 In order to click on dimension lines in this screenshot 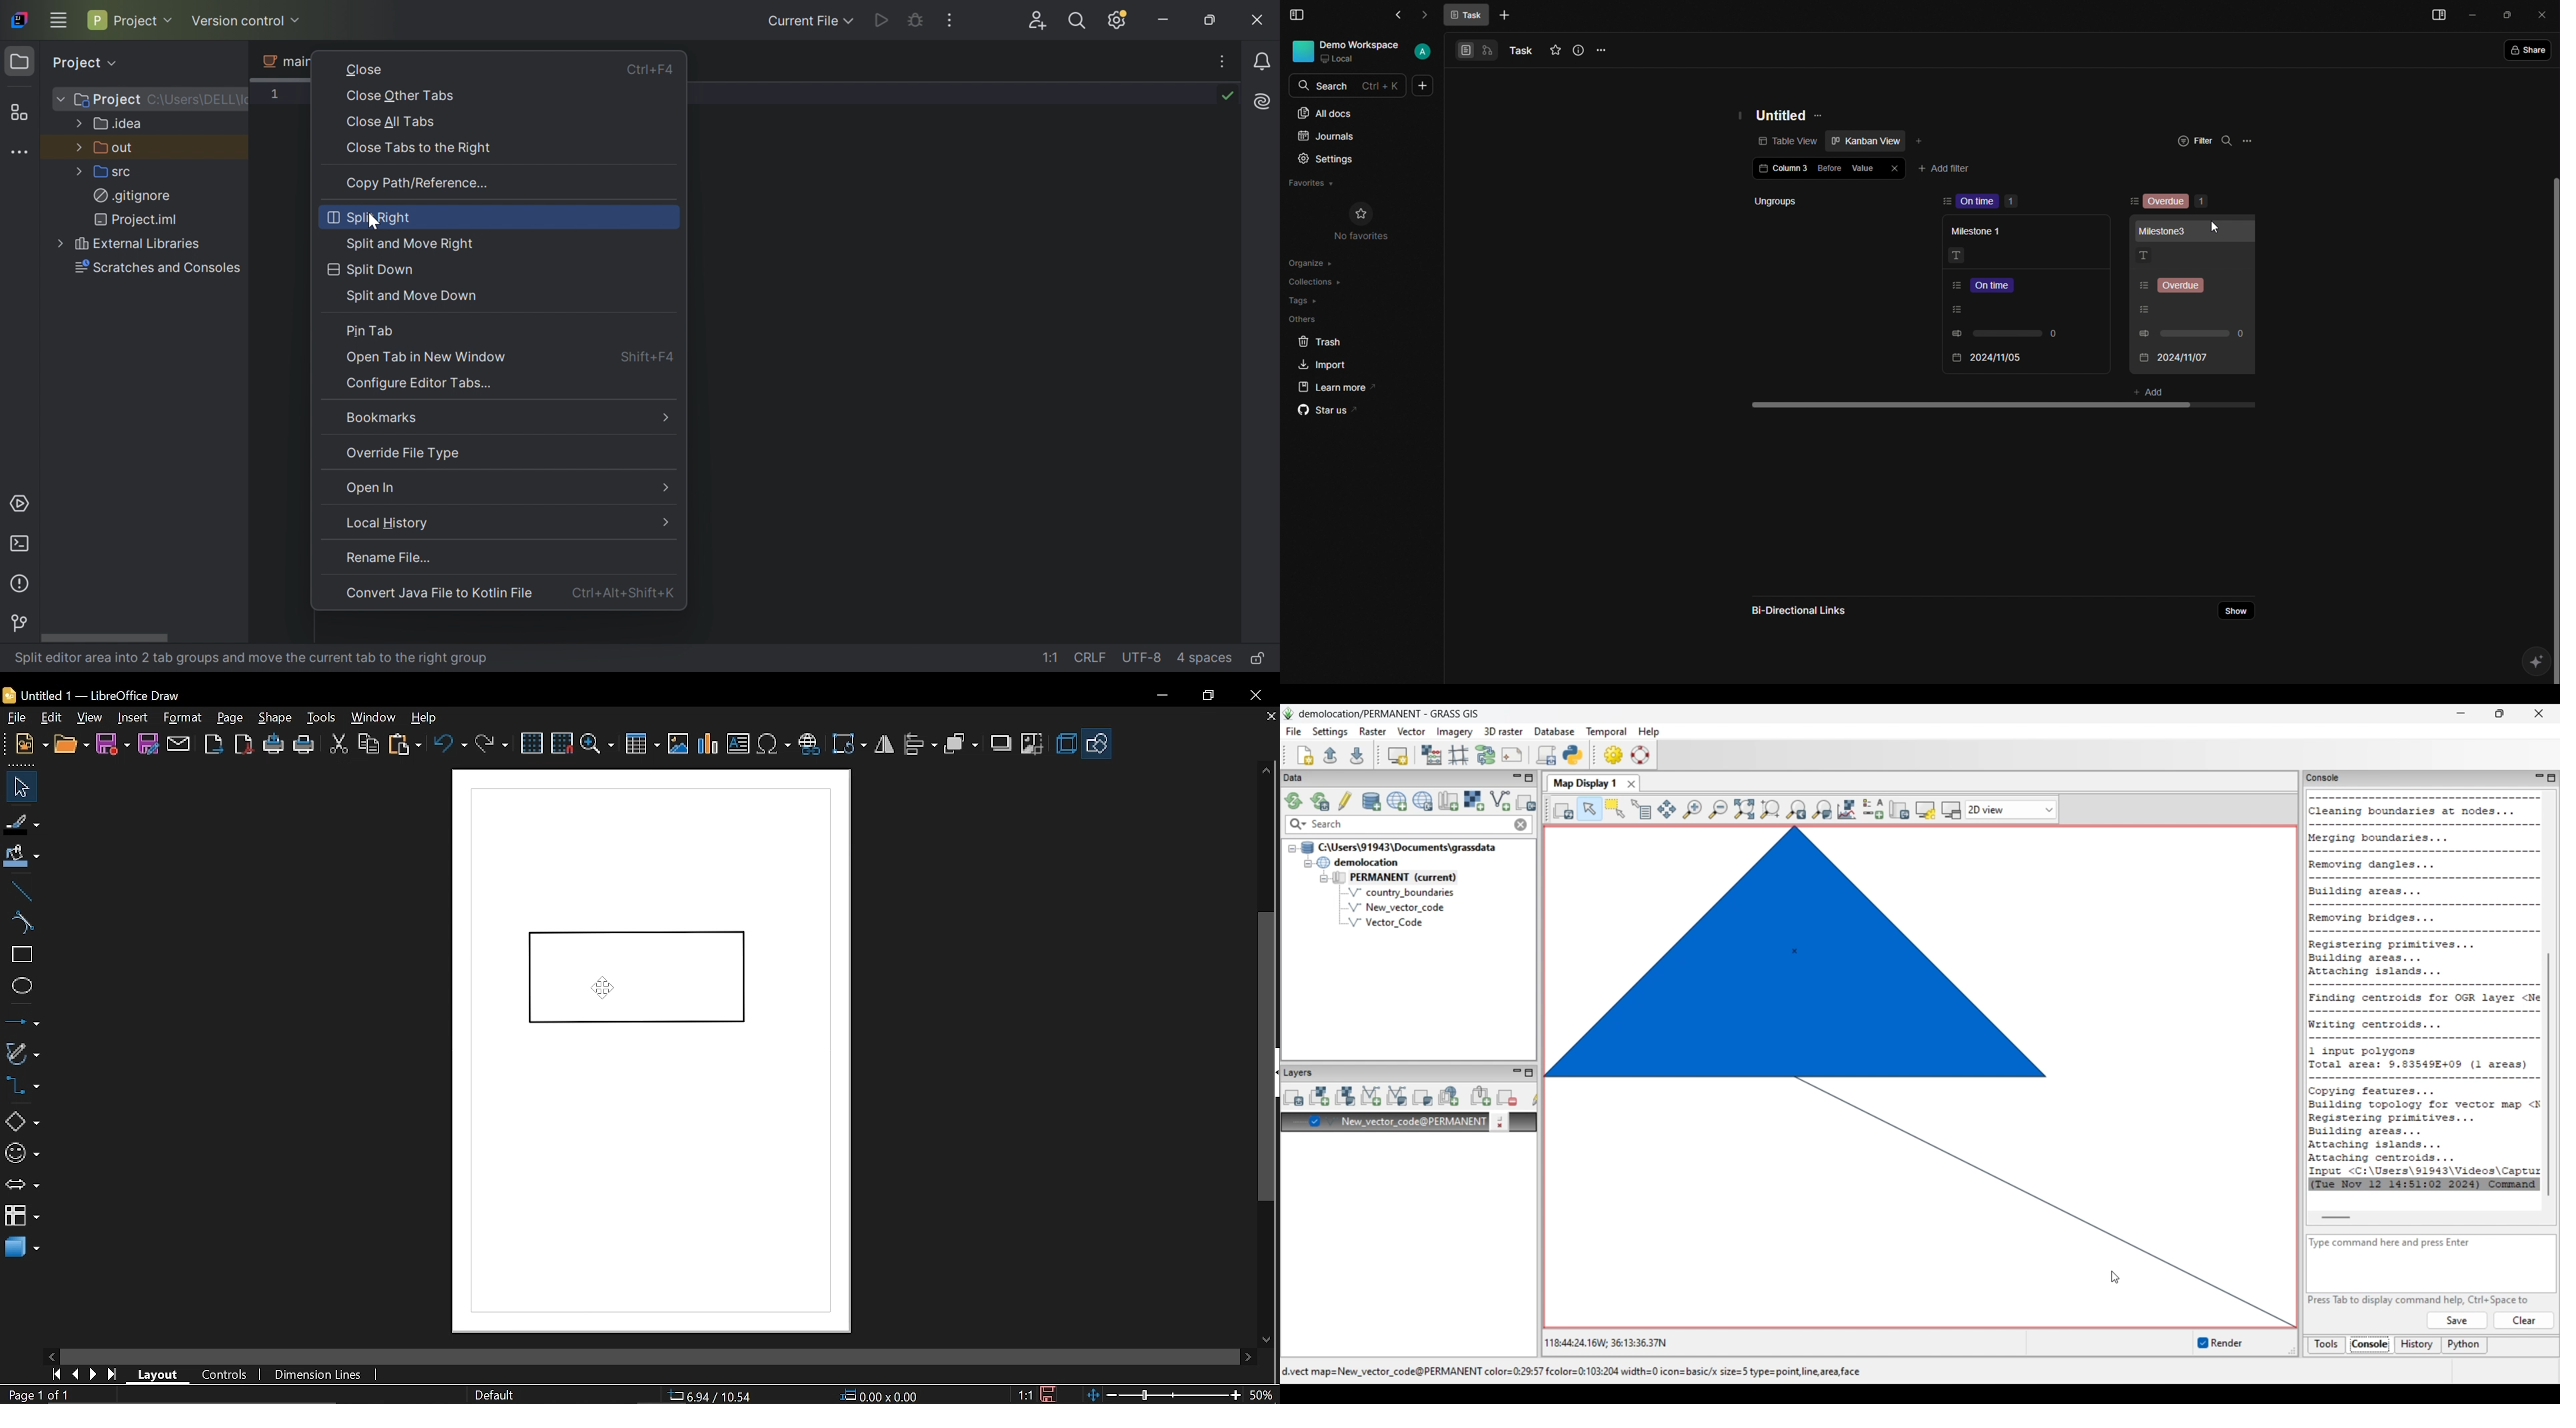, I will do `click(320, 1375)`.